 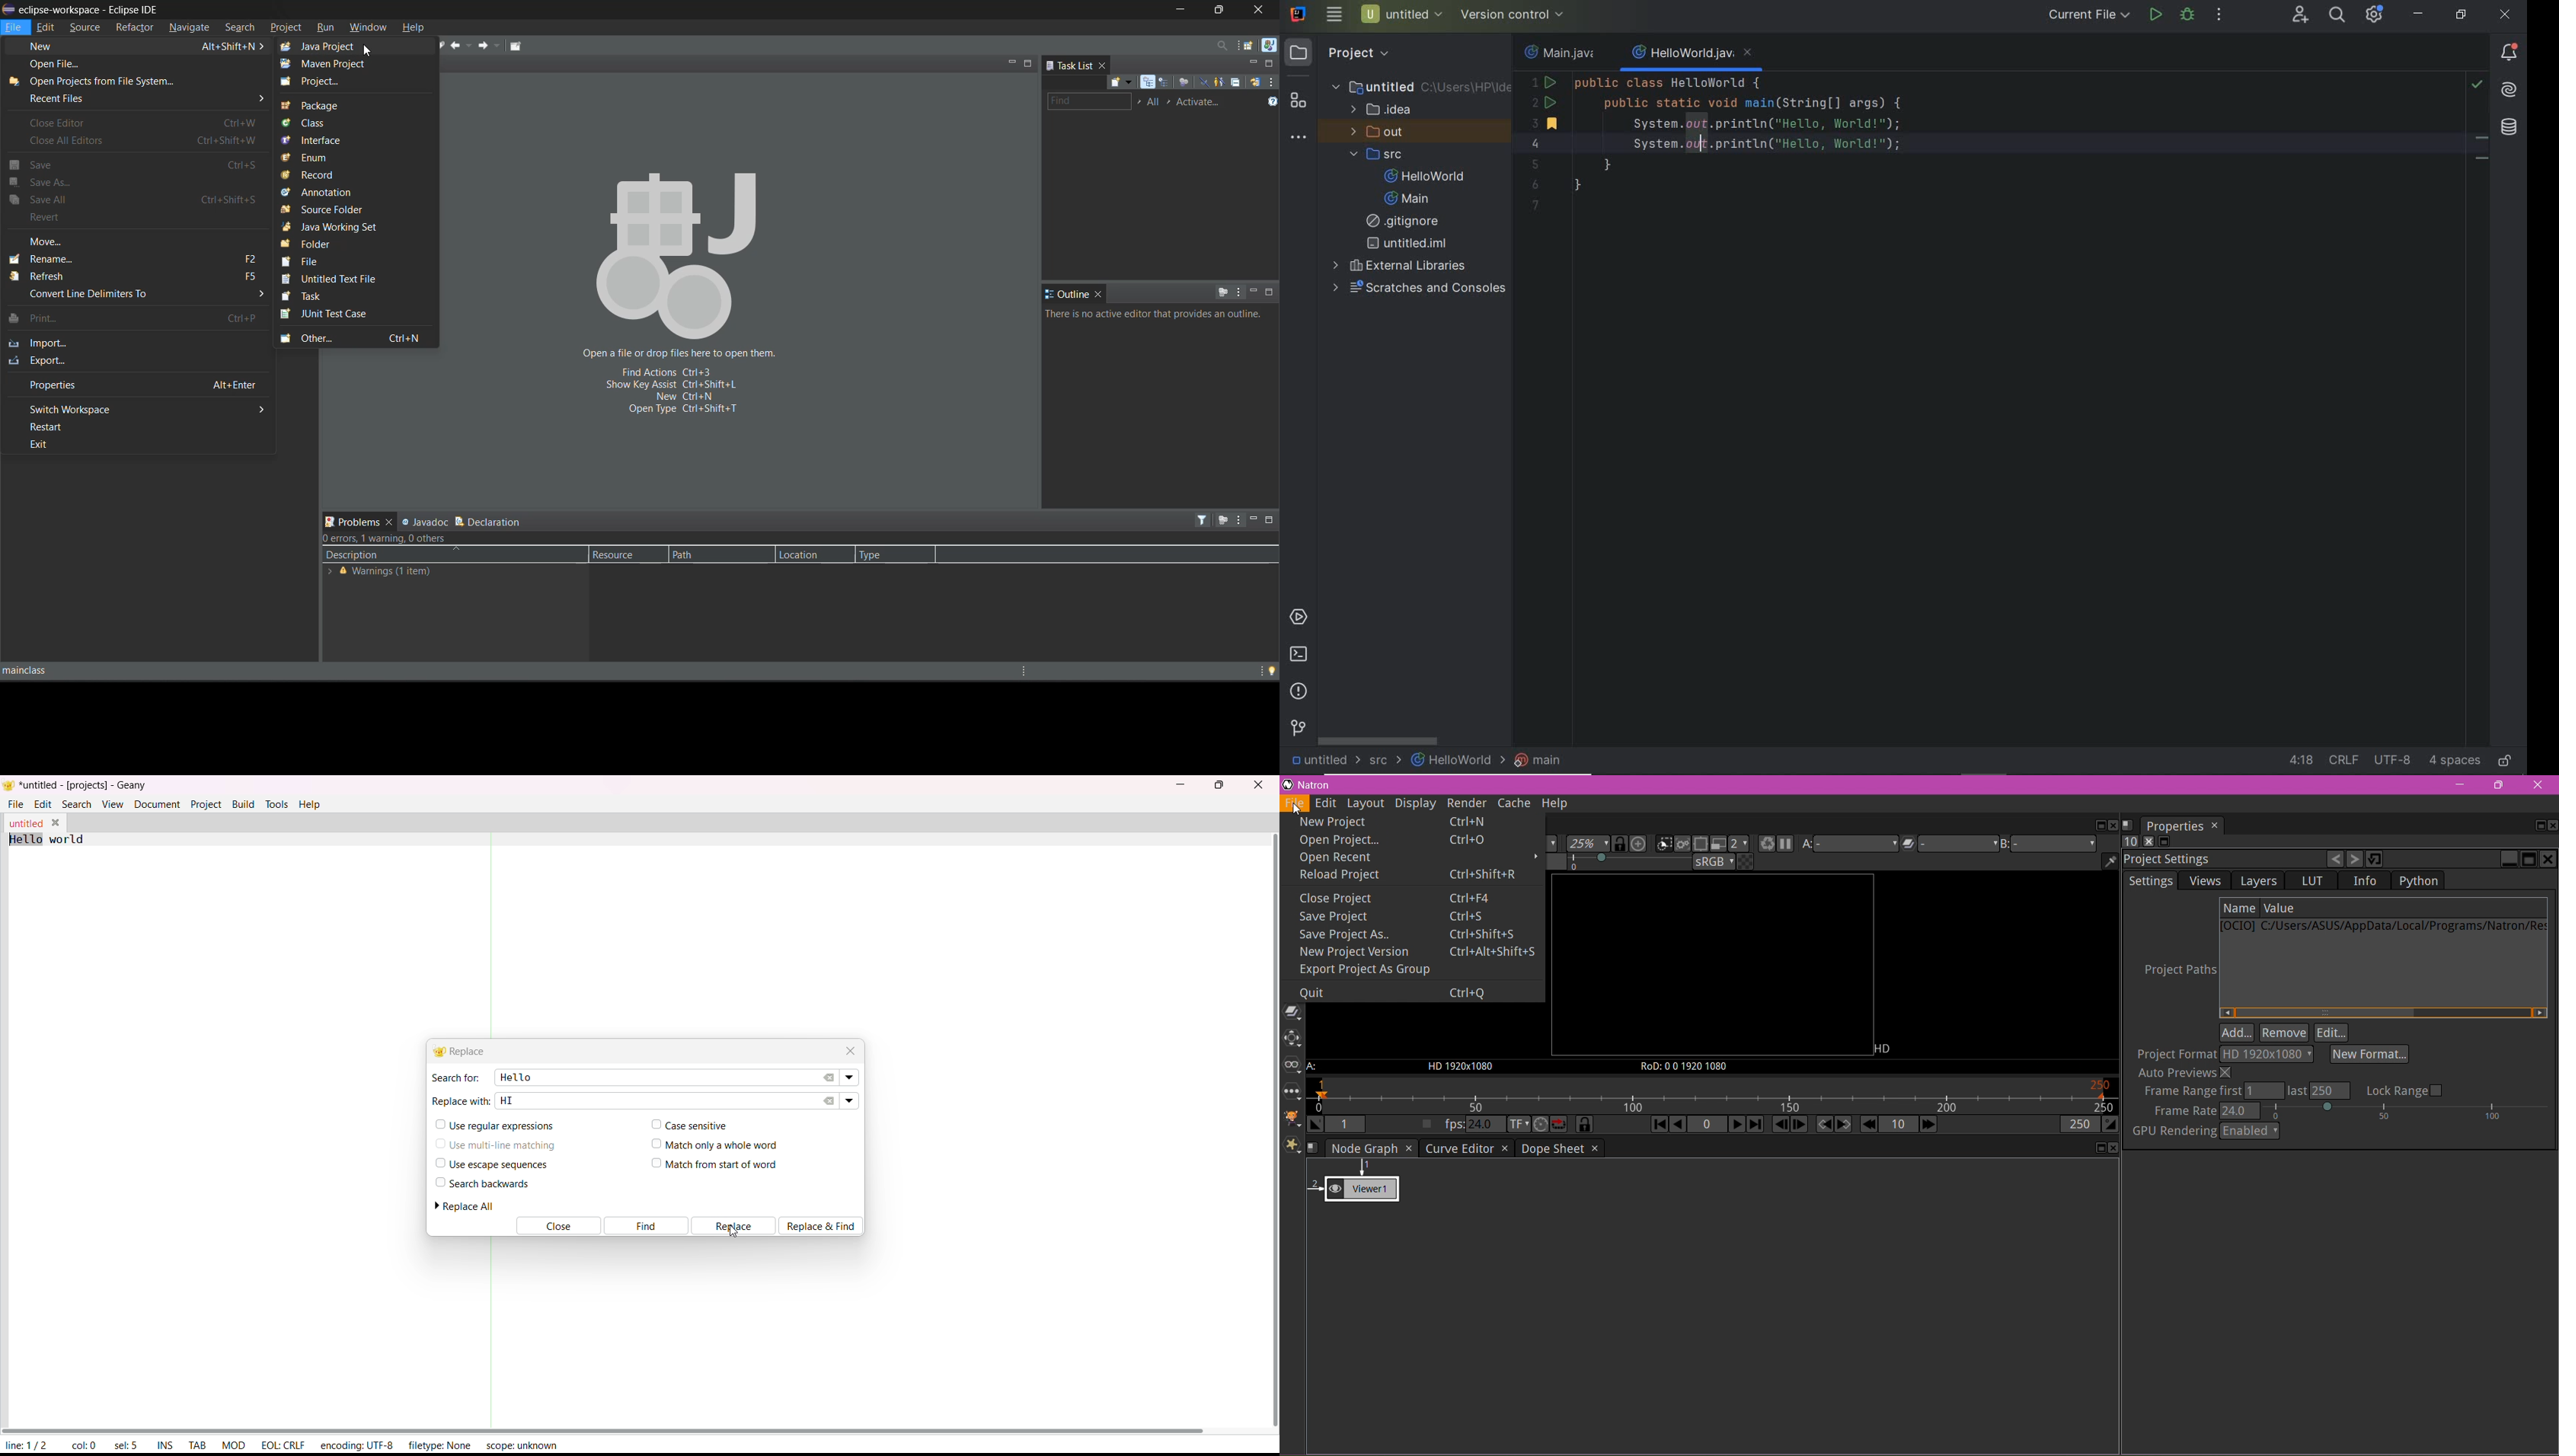 What do you see at coordinates (1406, 199) in the screenshot?
I see `main` at bounding box center [1406, 199].